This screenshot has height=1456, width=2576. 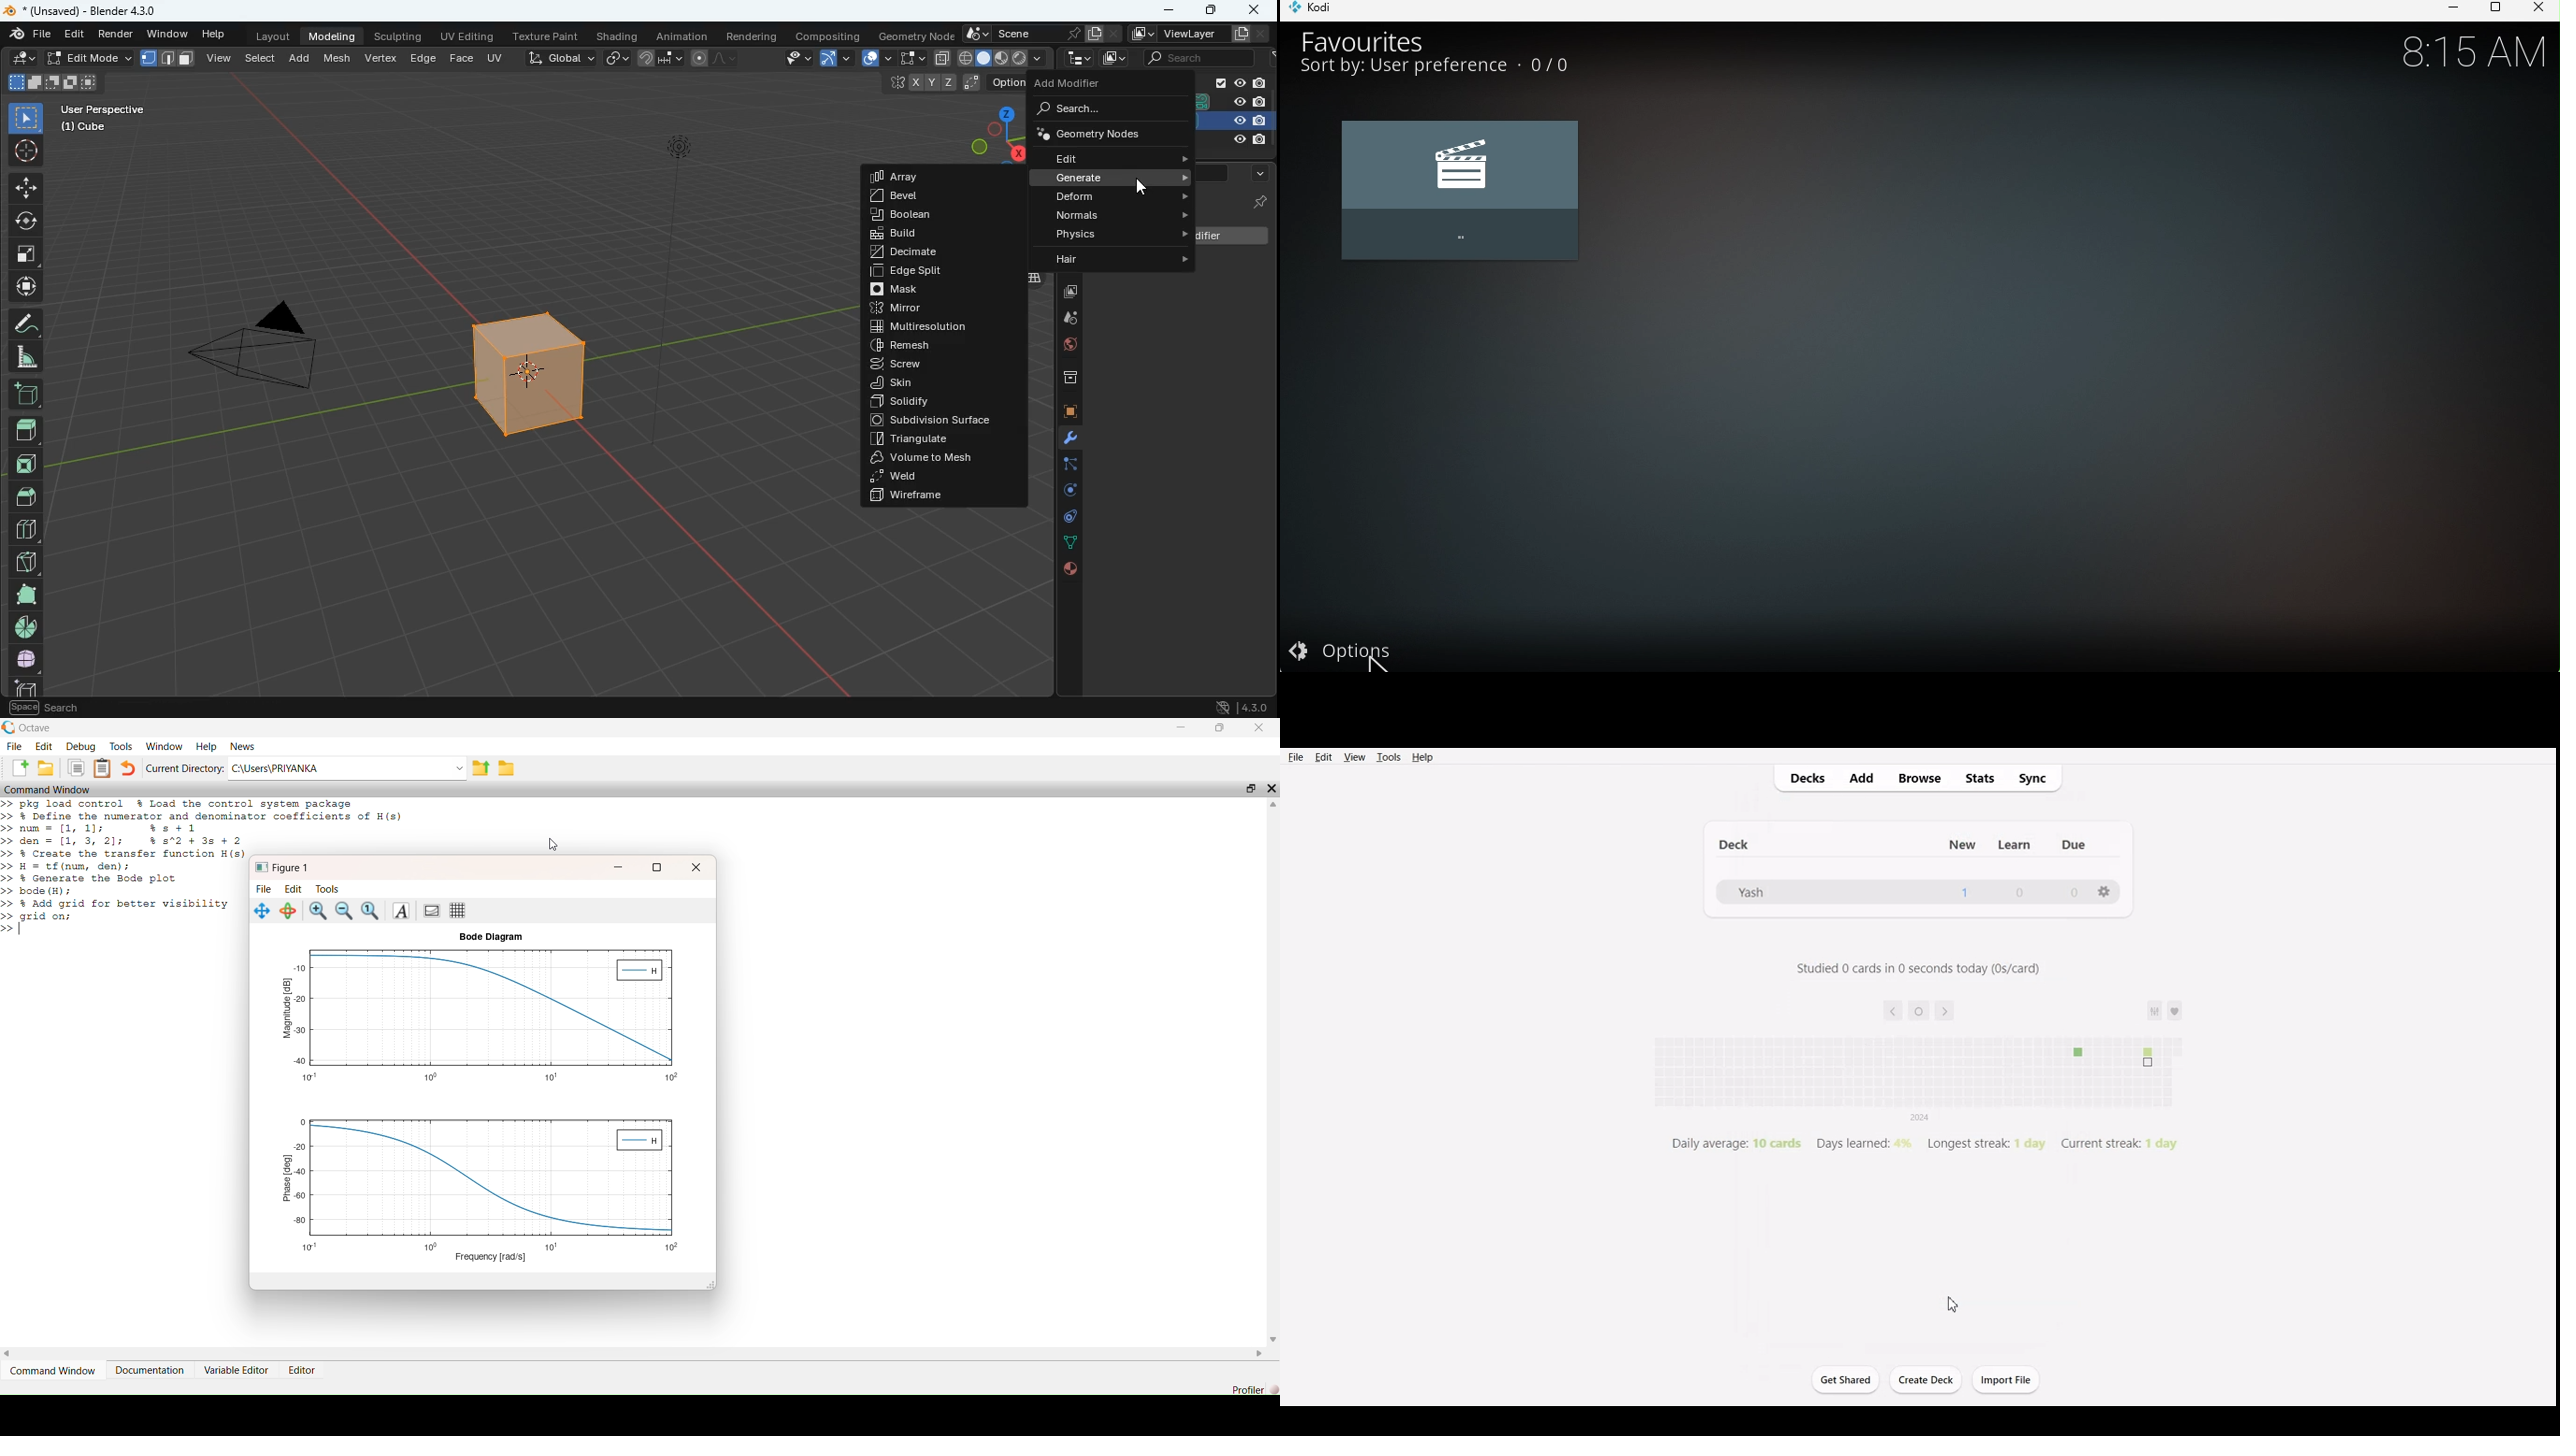 What do you see at coordinates (337, 58) in the screenshot?
I see `mesh` at bounding box center [337, 58].